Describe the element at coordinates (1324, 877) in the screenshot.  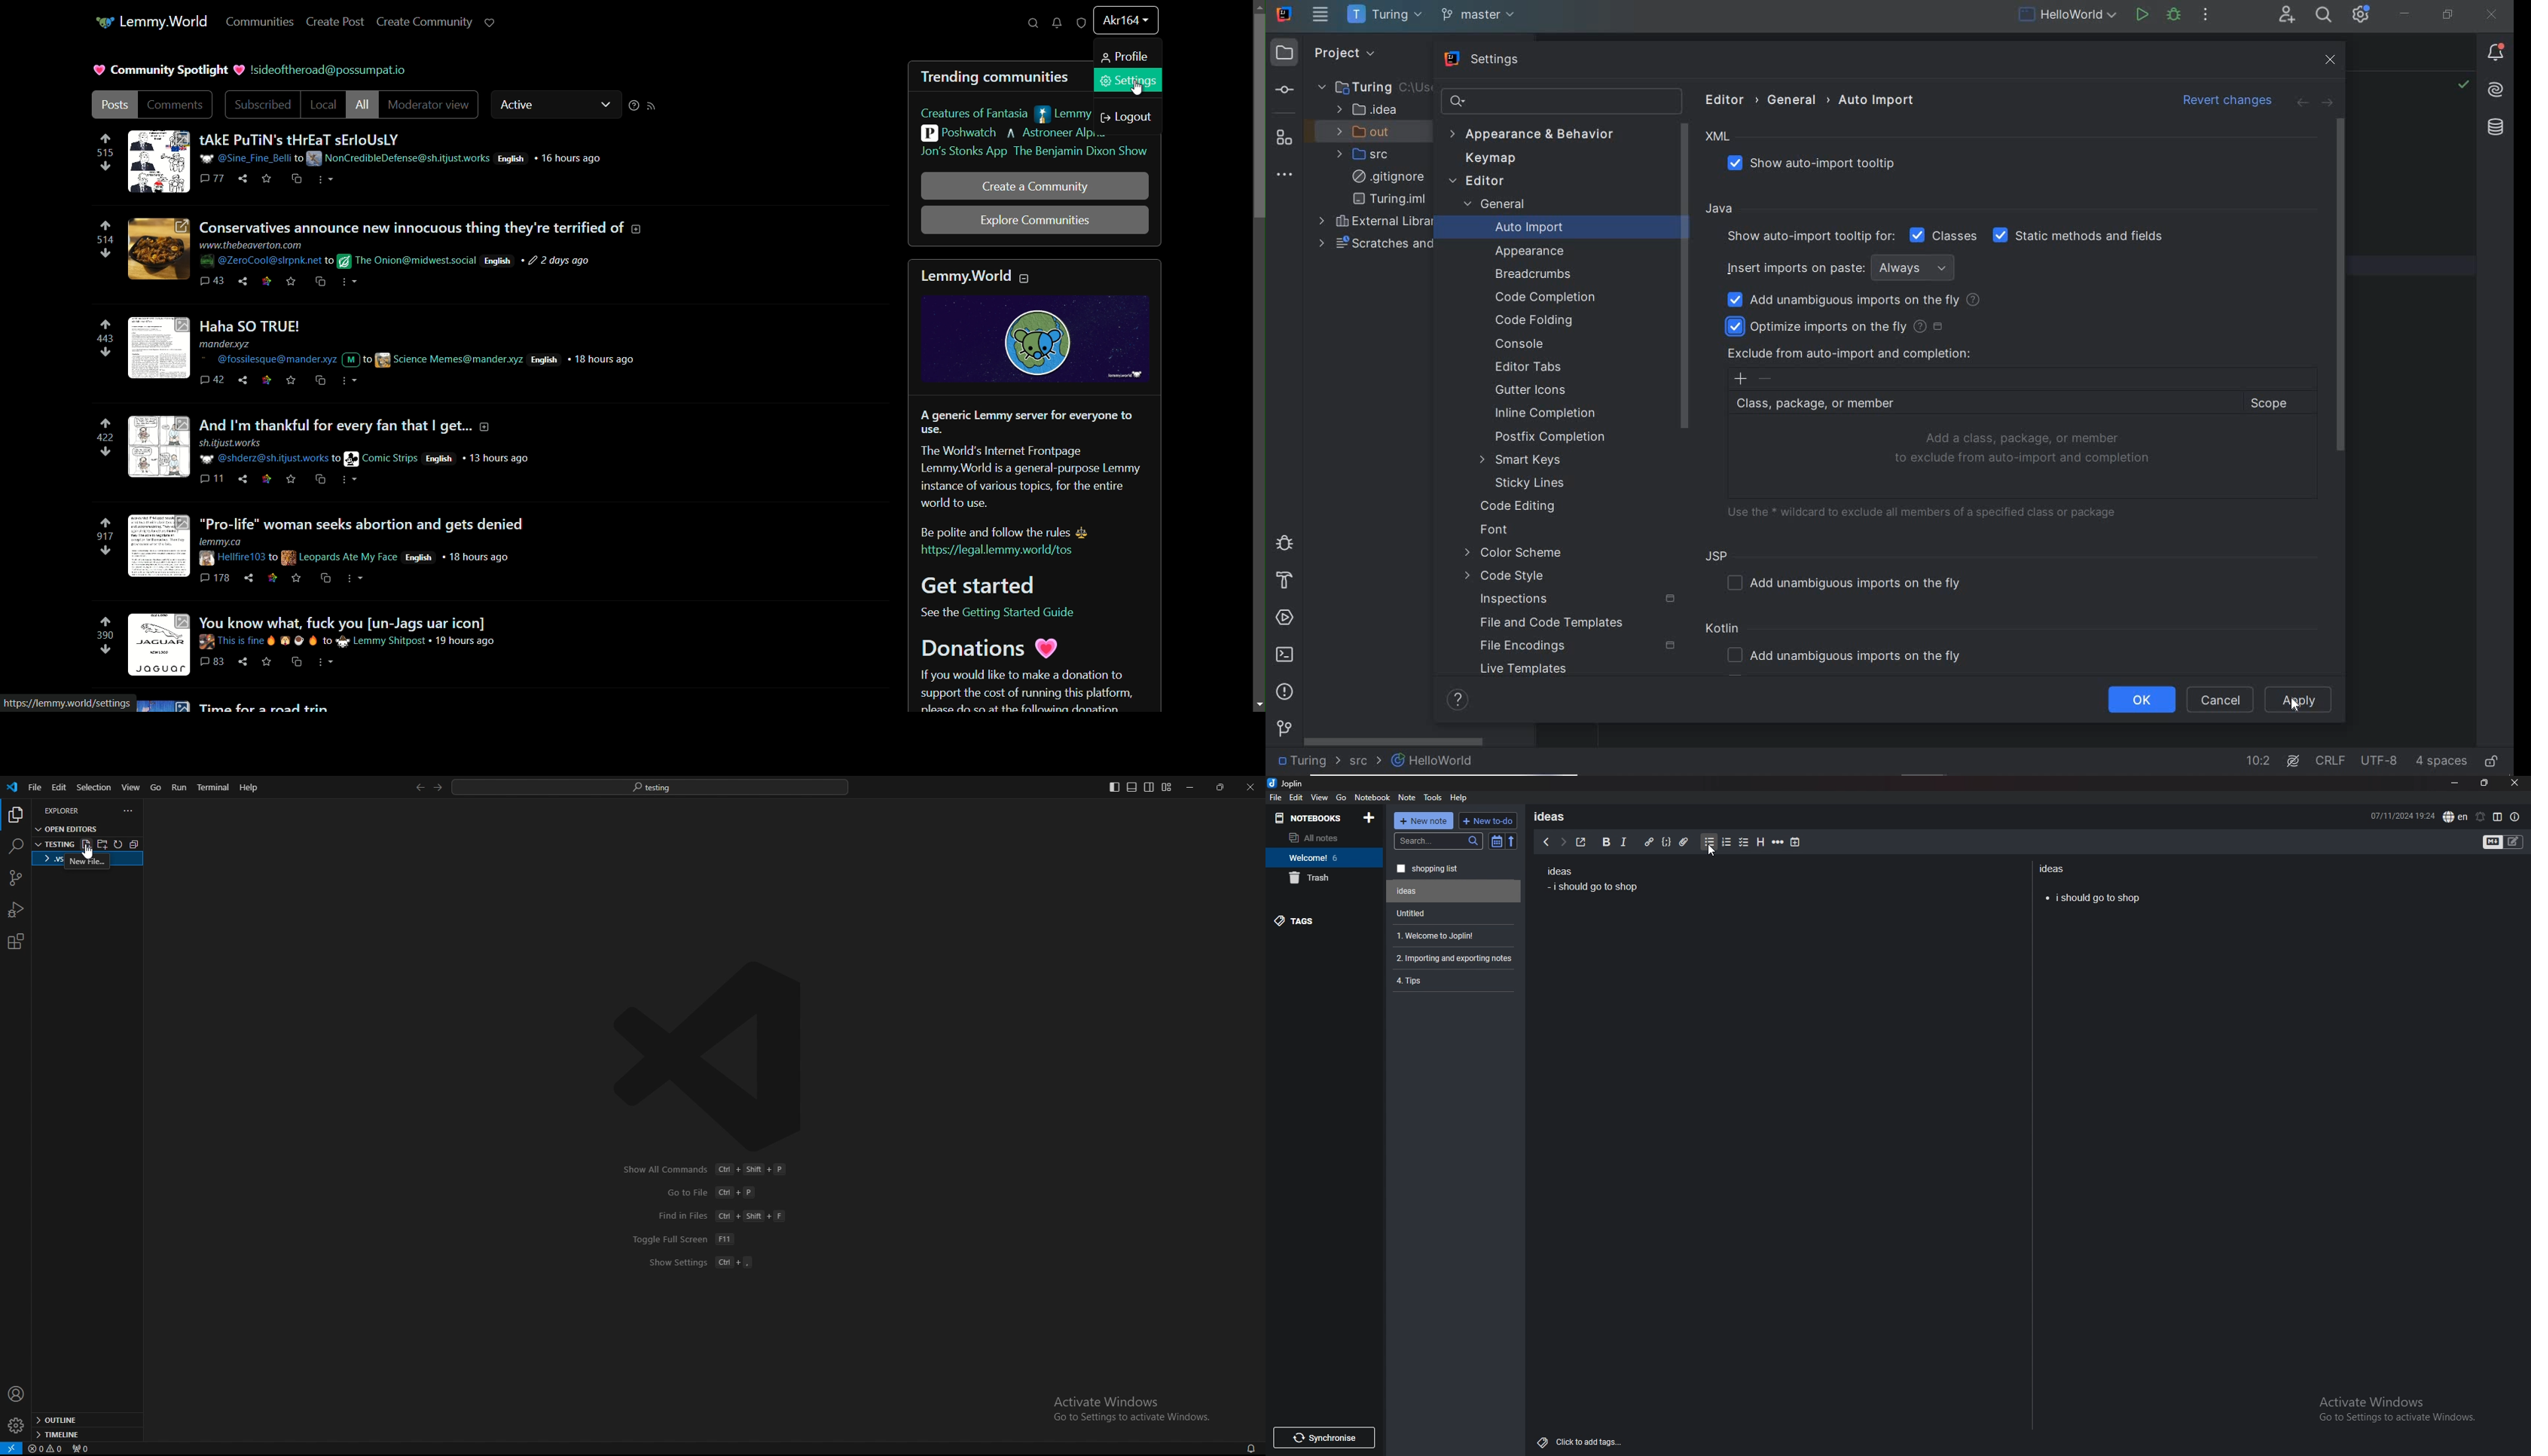
I see `trash` at that location.